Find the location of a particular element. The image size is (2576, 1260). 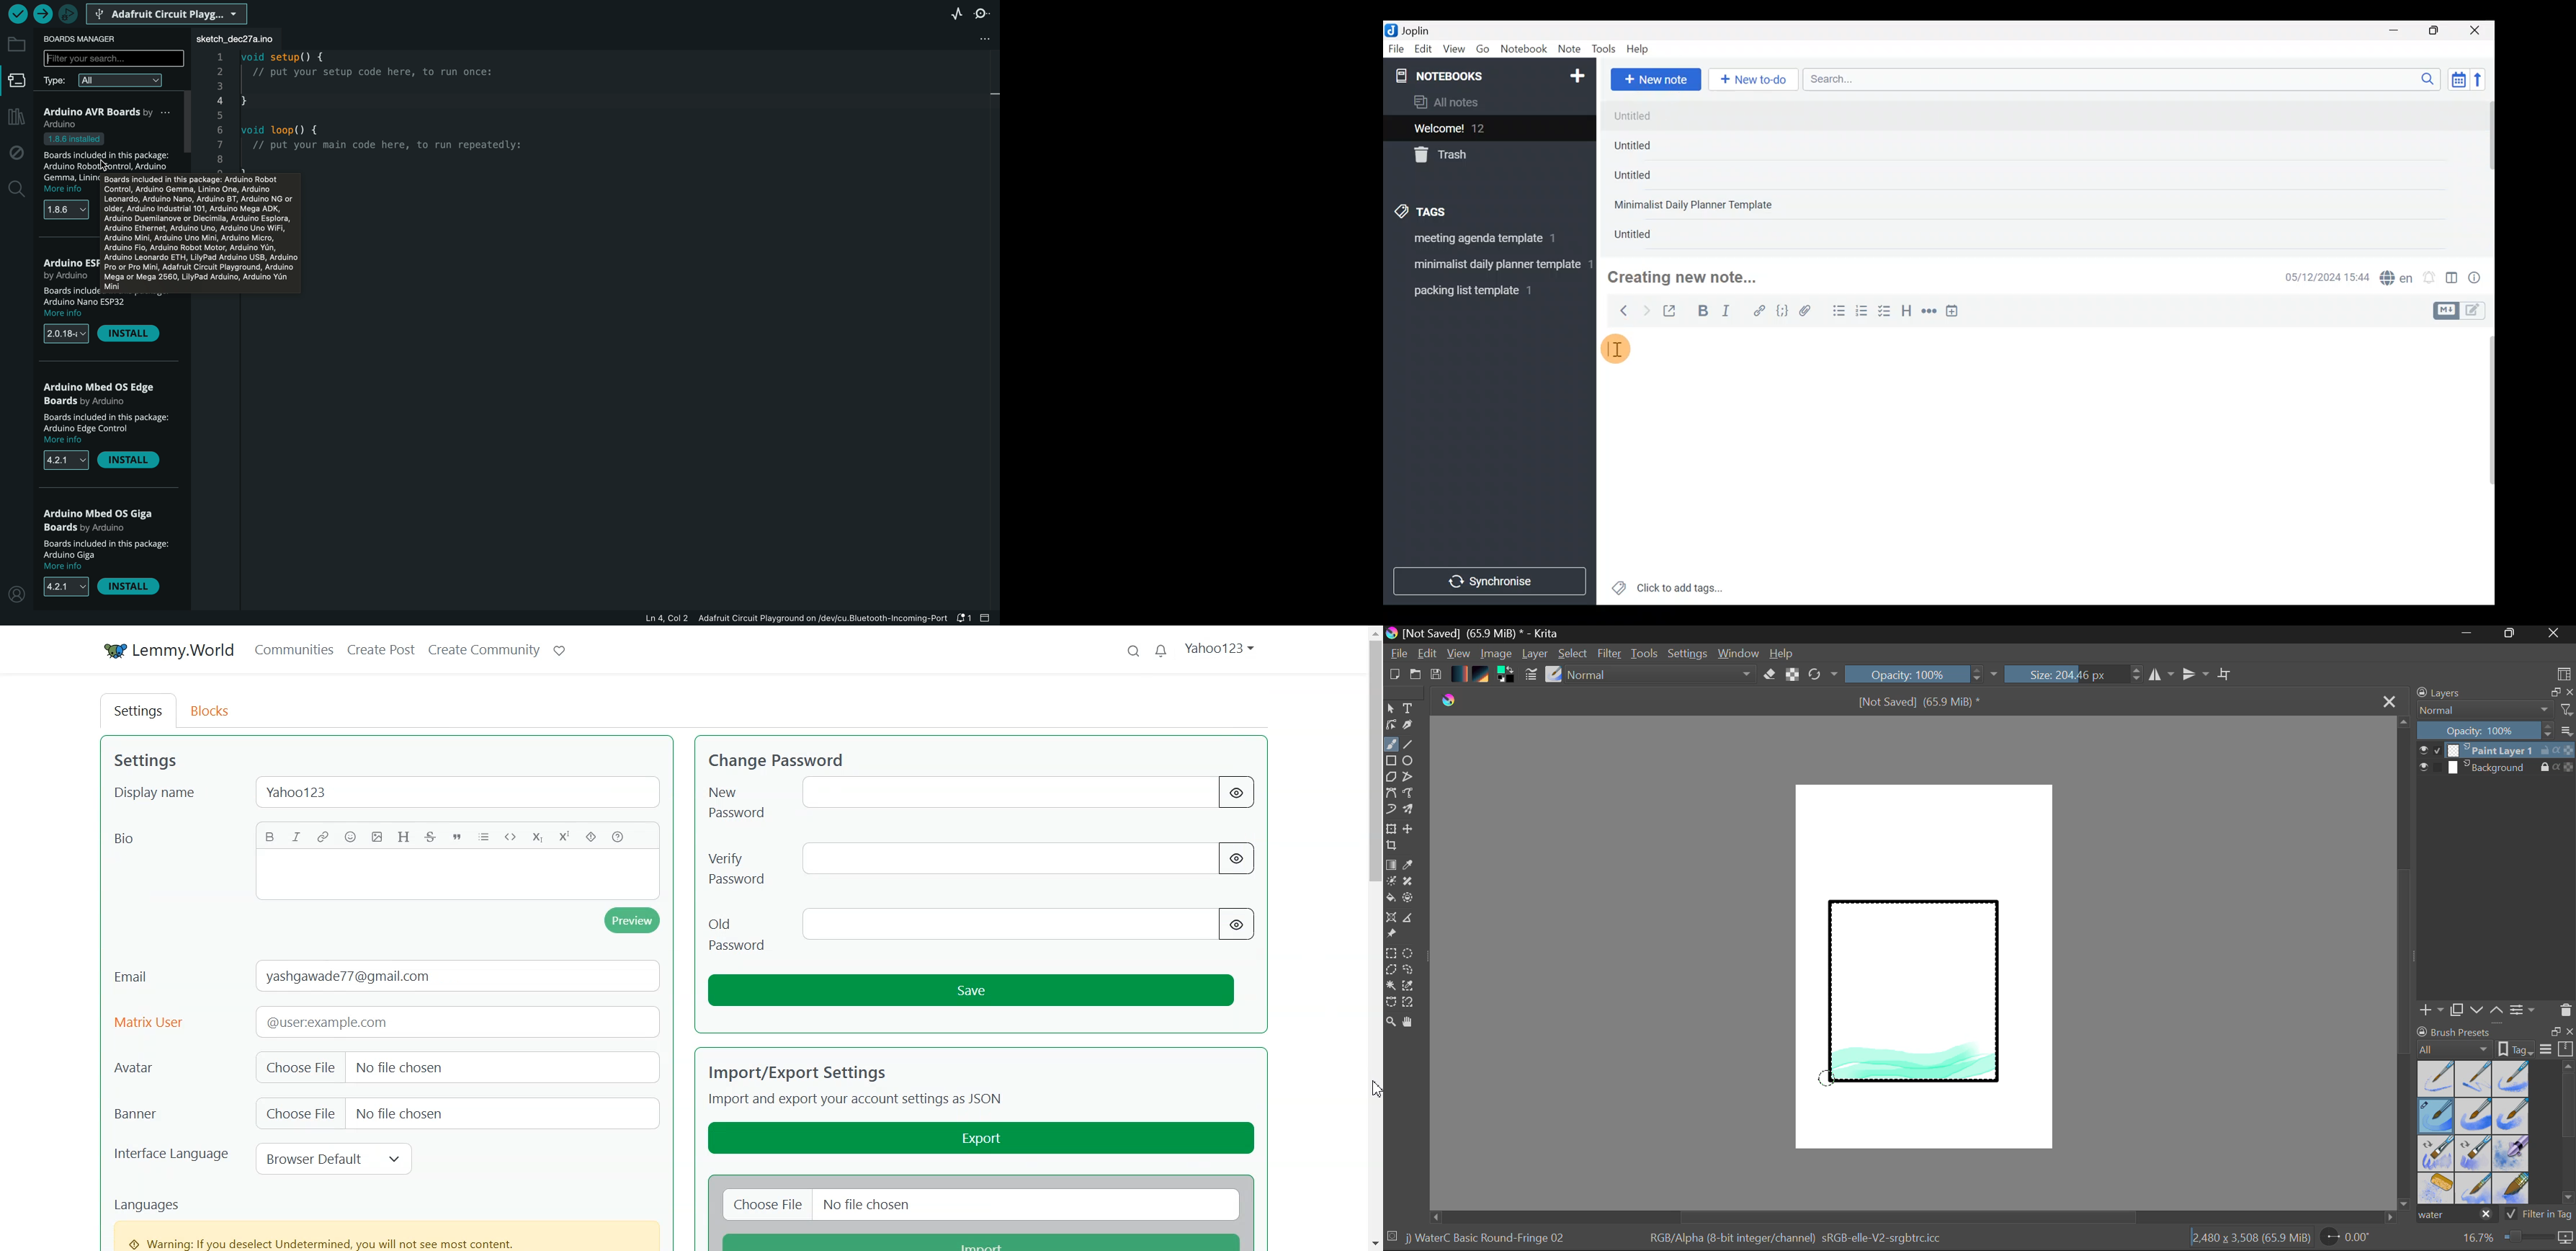

board manager is located at coordinates (18, 81).